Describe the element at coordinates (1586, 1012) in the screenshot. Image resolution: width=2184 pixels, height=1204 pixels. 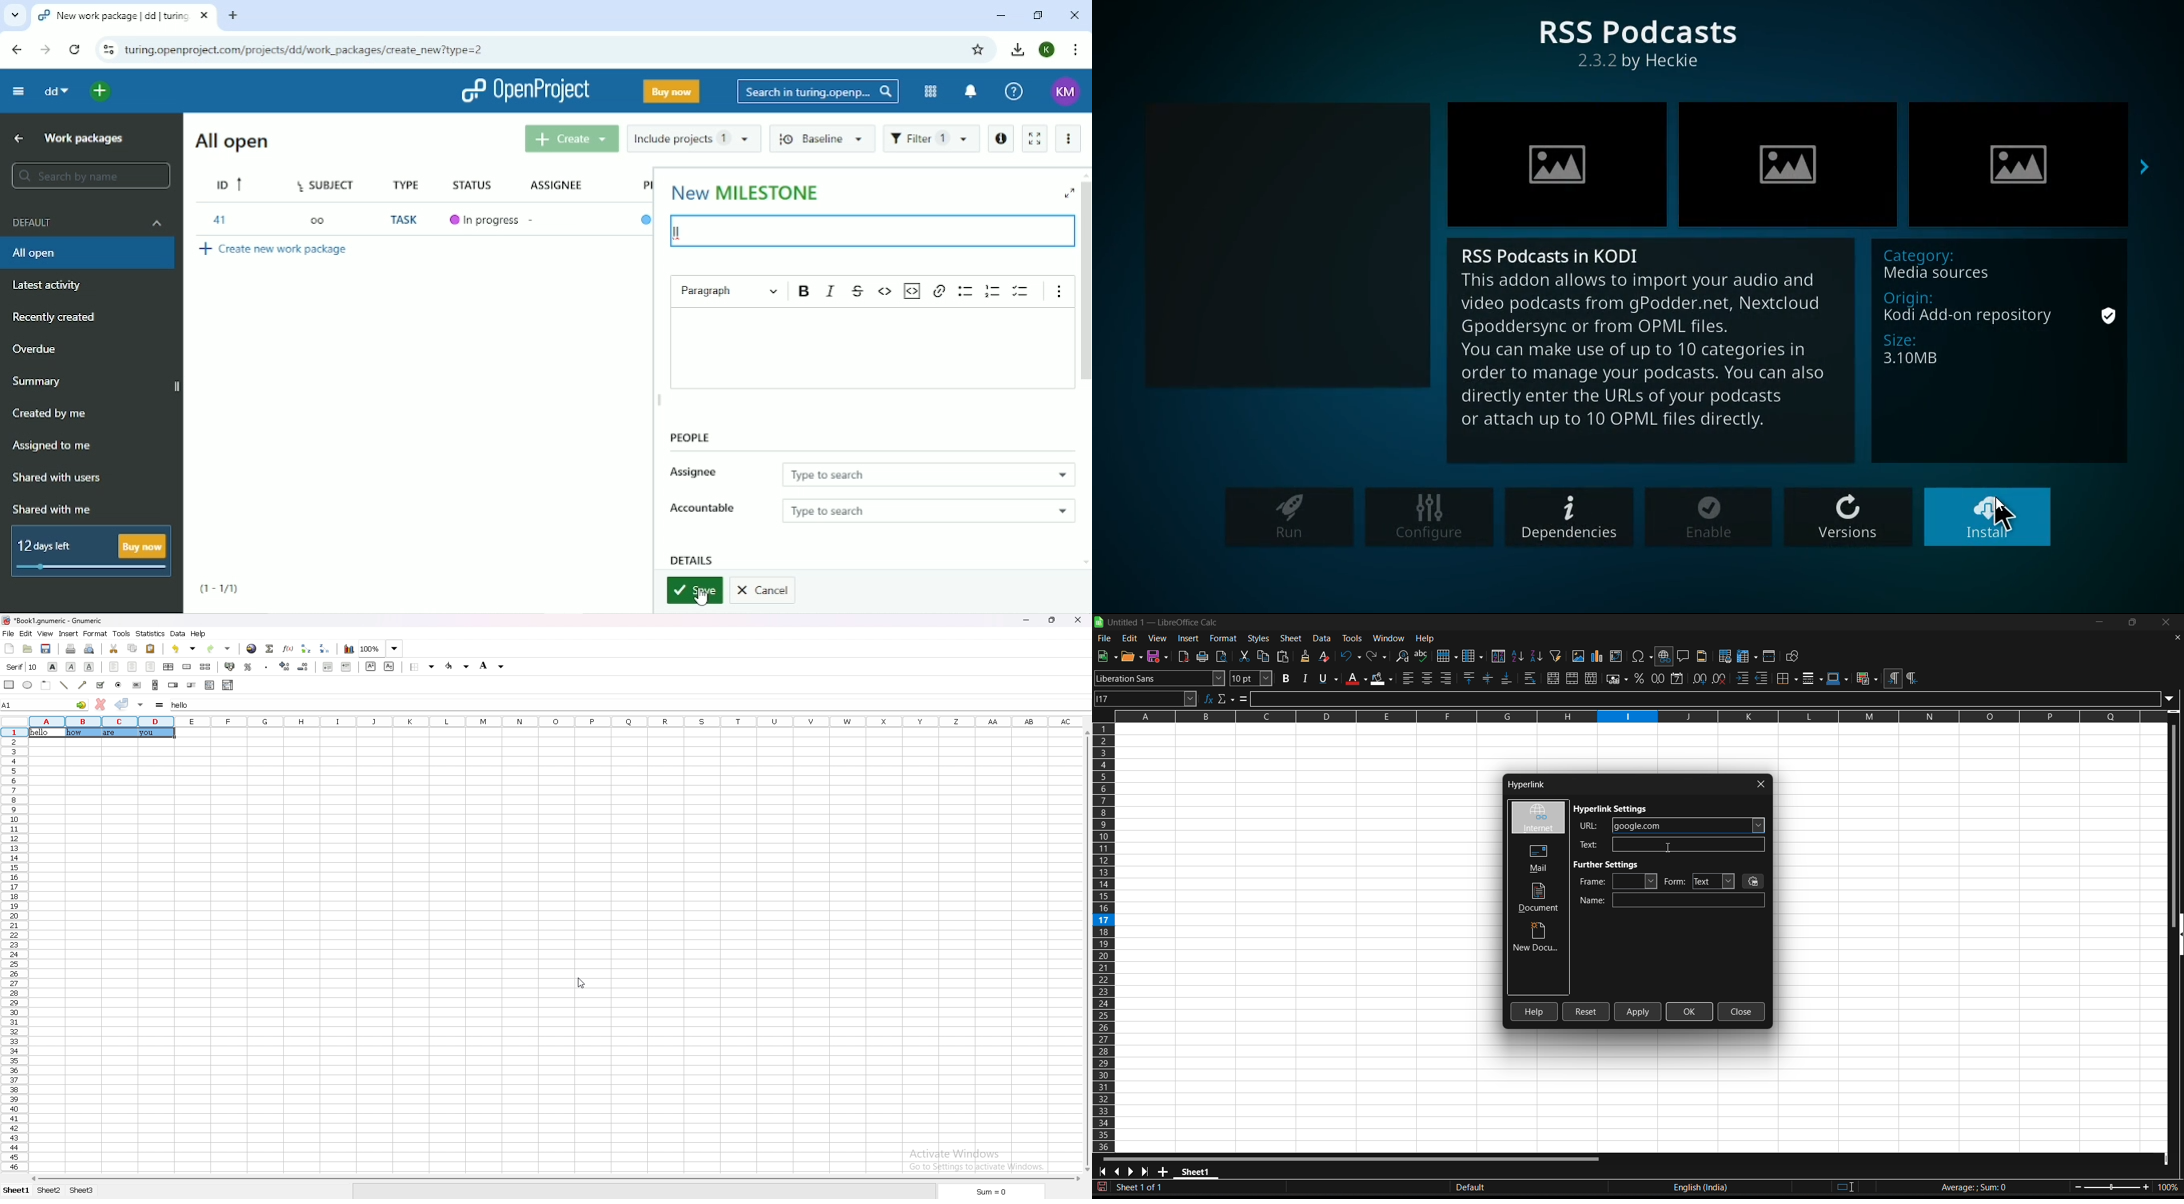
I see `reset` at that location.